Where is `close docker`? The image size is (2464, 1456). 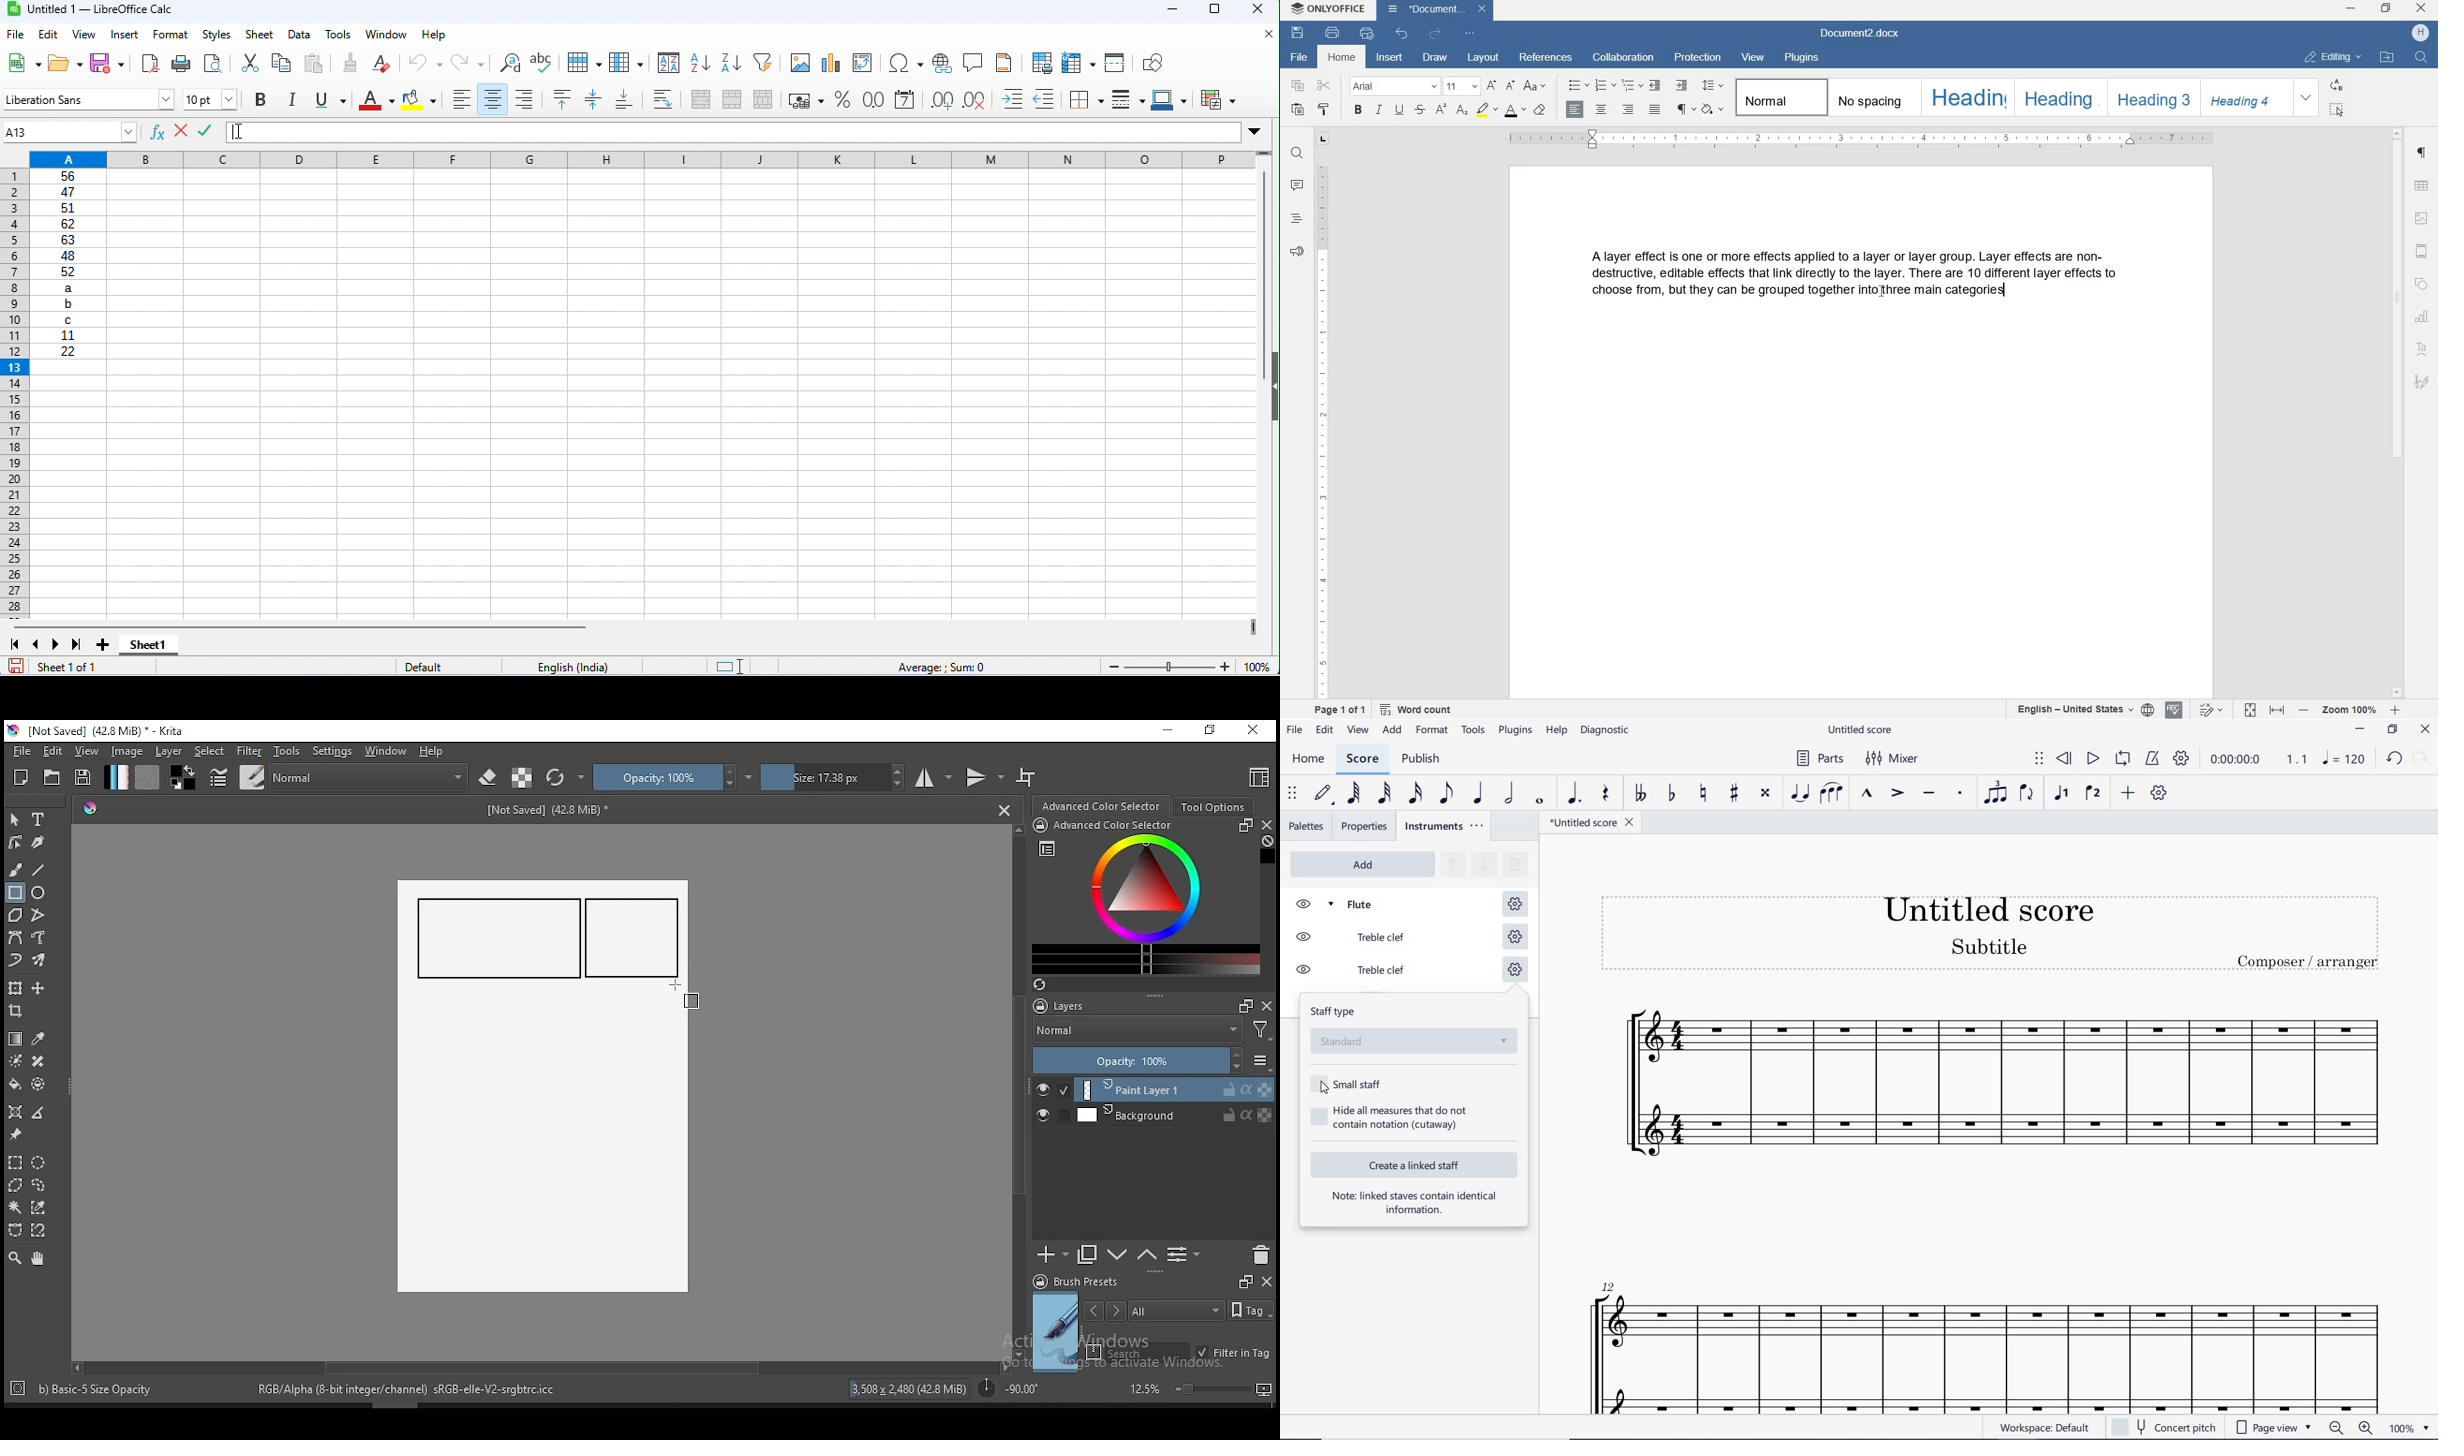
close docker is located at coordinates (1267, 1005).